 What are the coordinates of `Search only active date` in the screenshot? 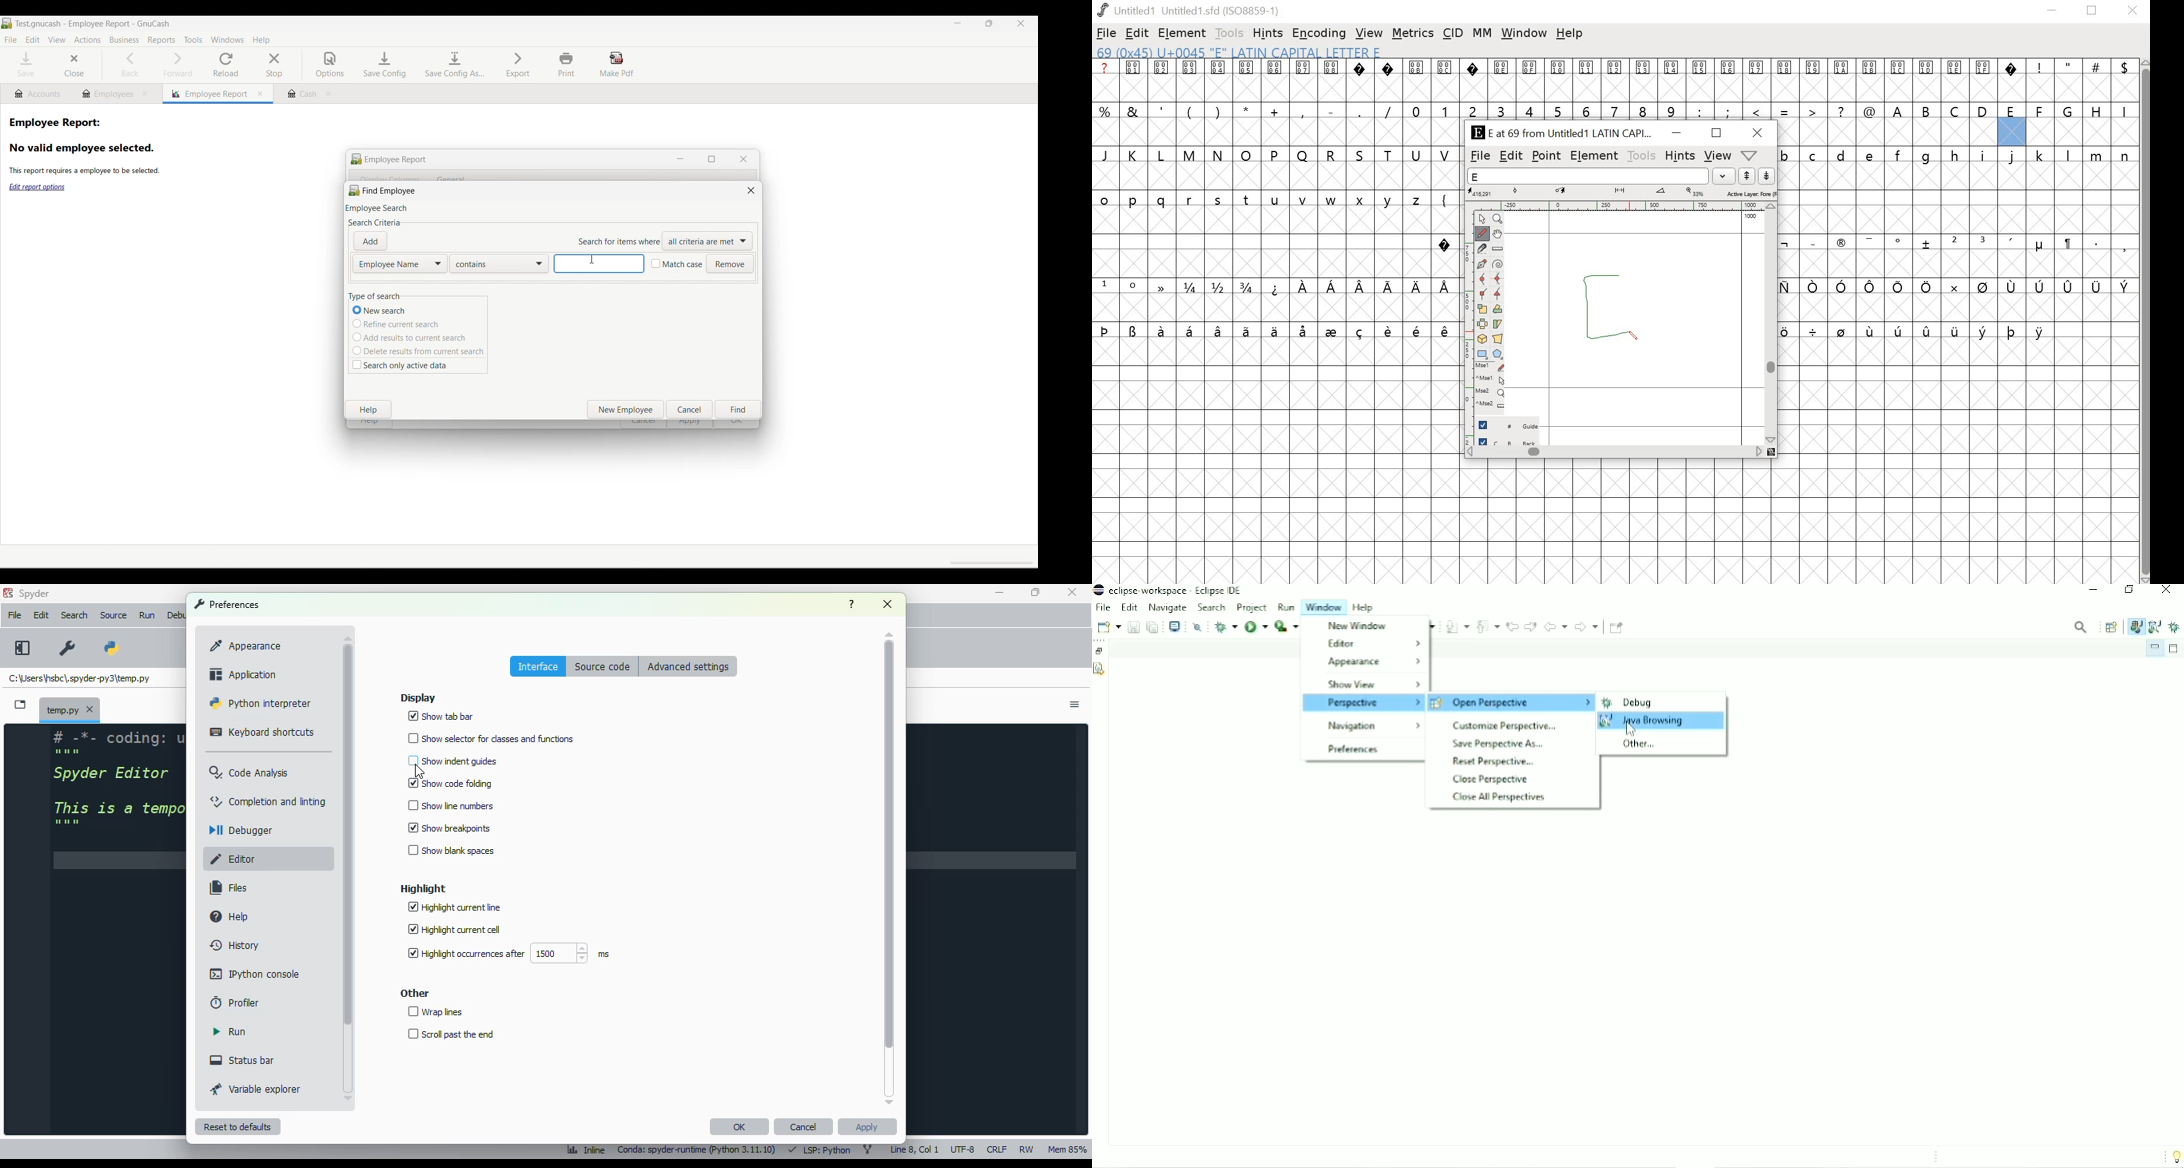 It's located at (401, 366).